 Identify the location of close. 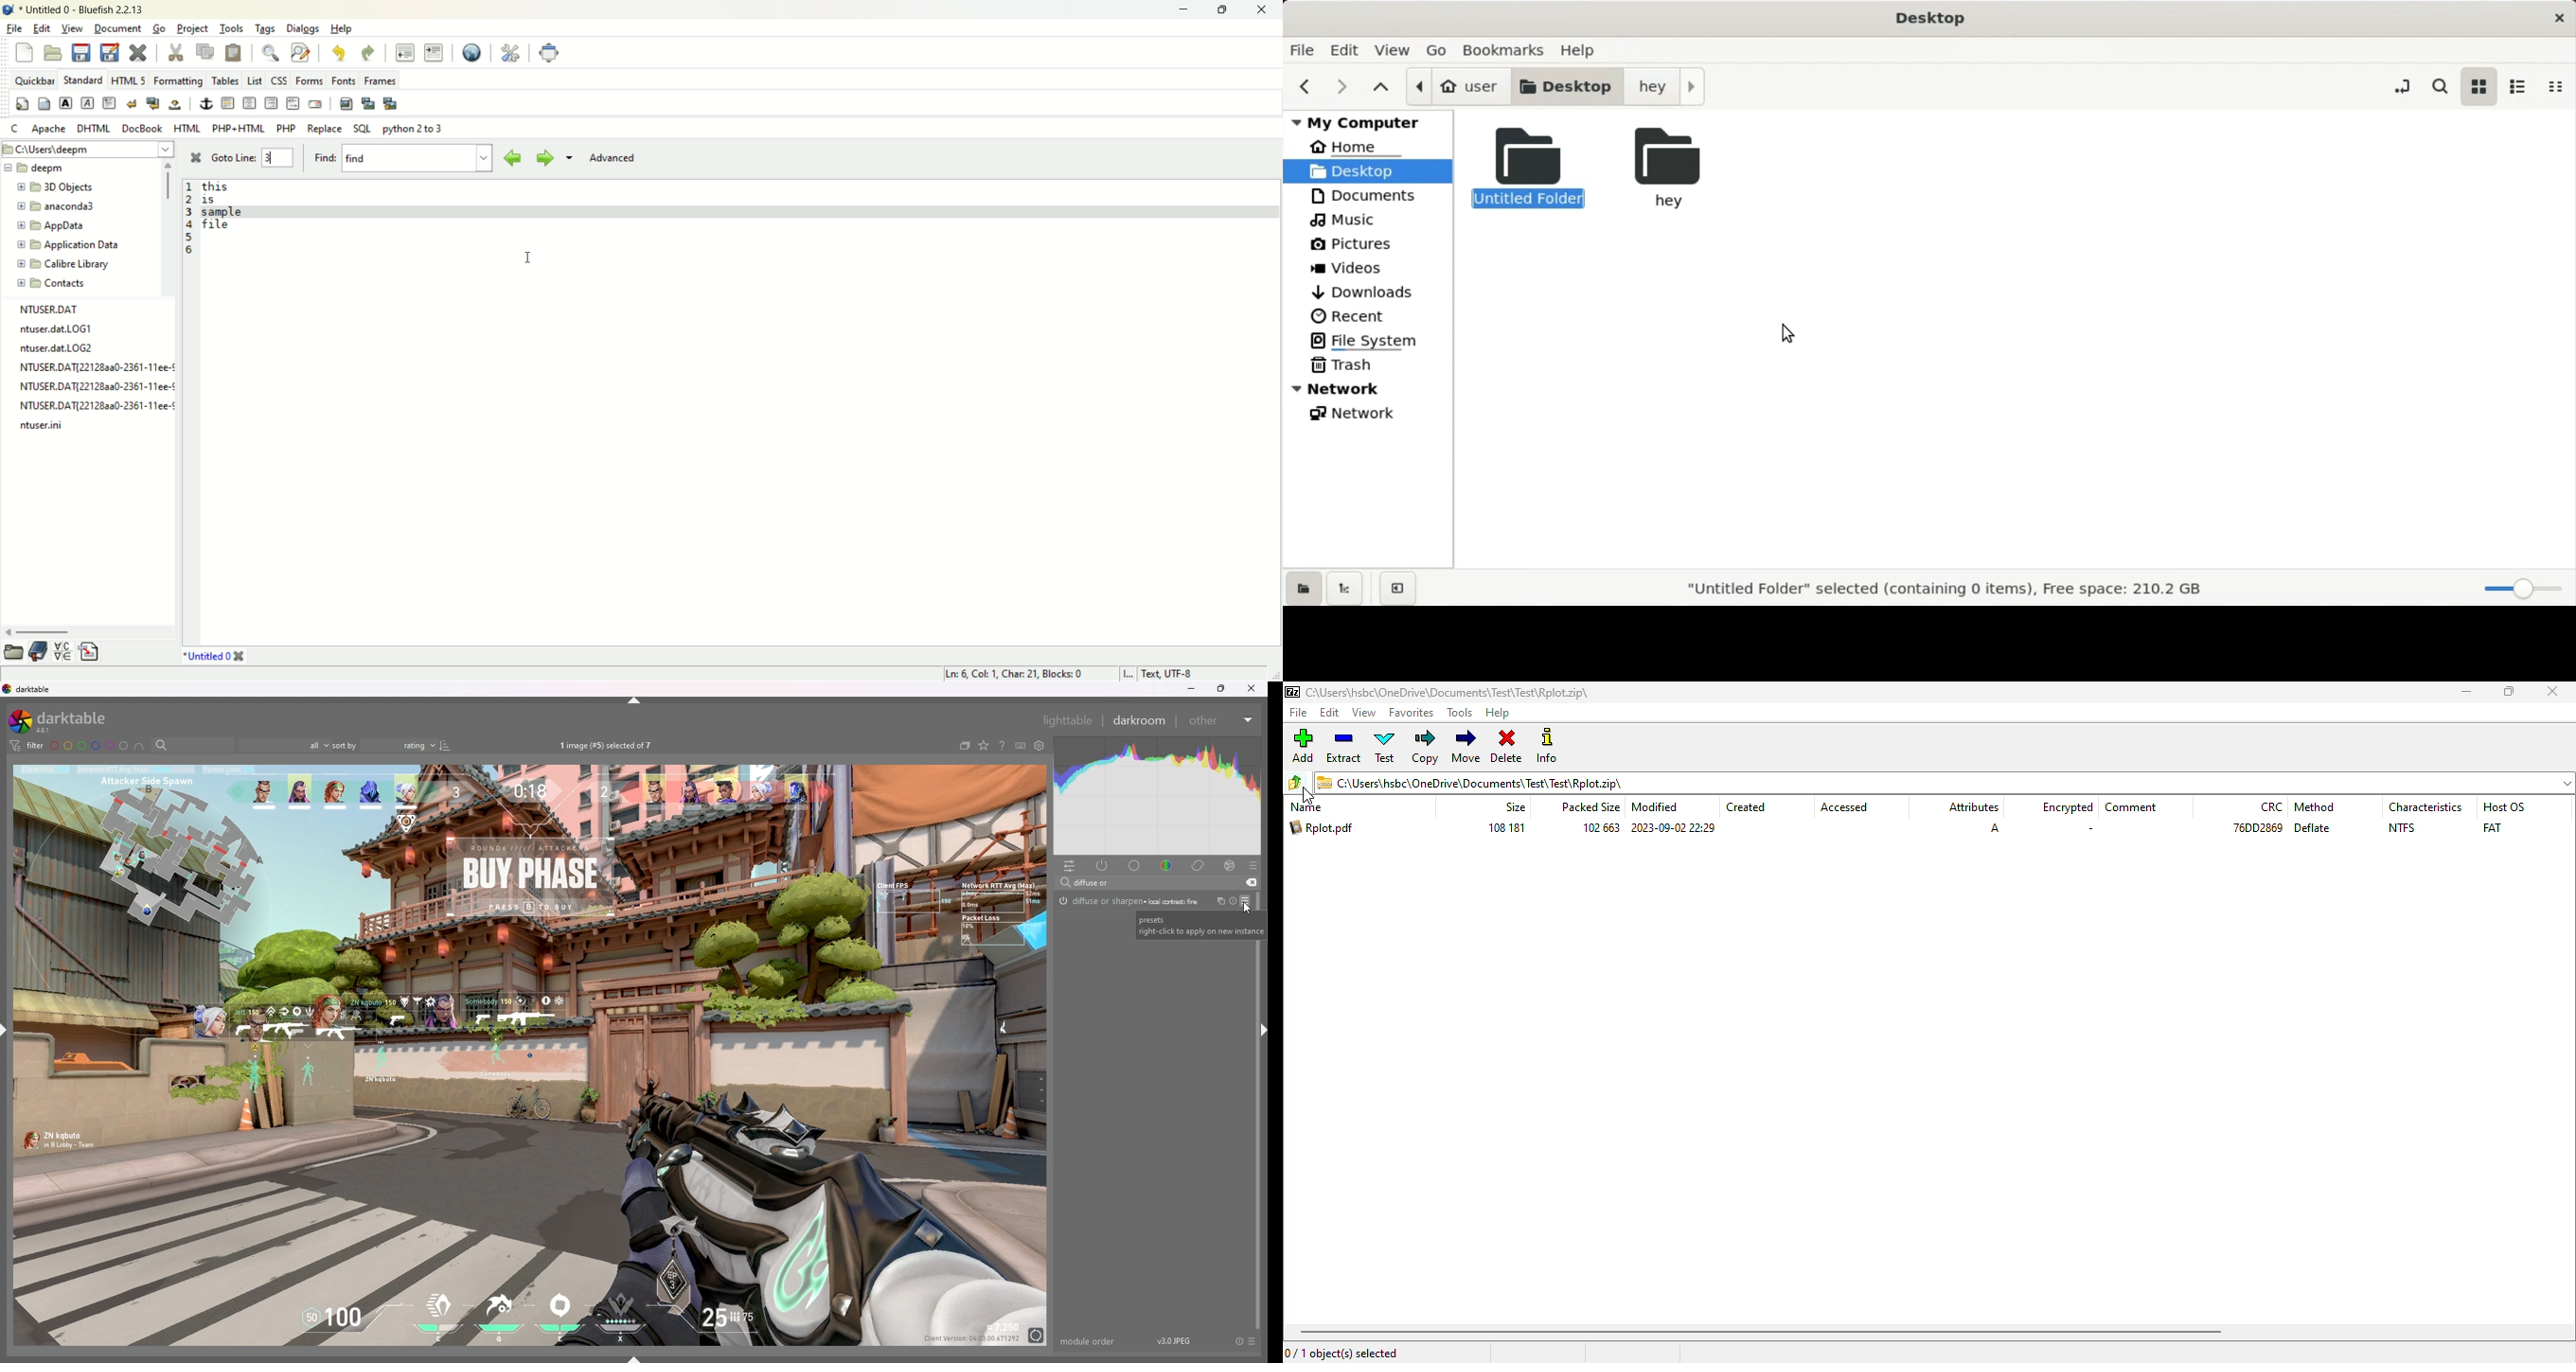
(2558, 19).